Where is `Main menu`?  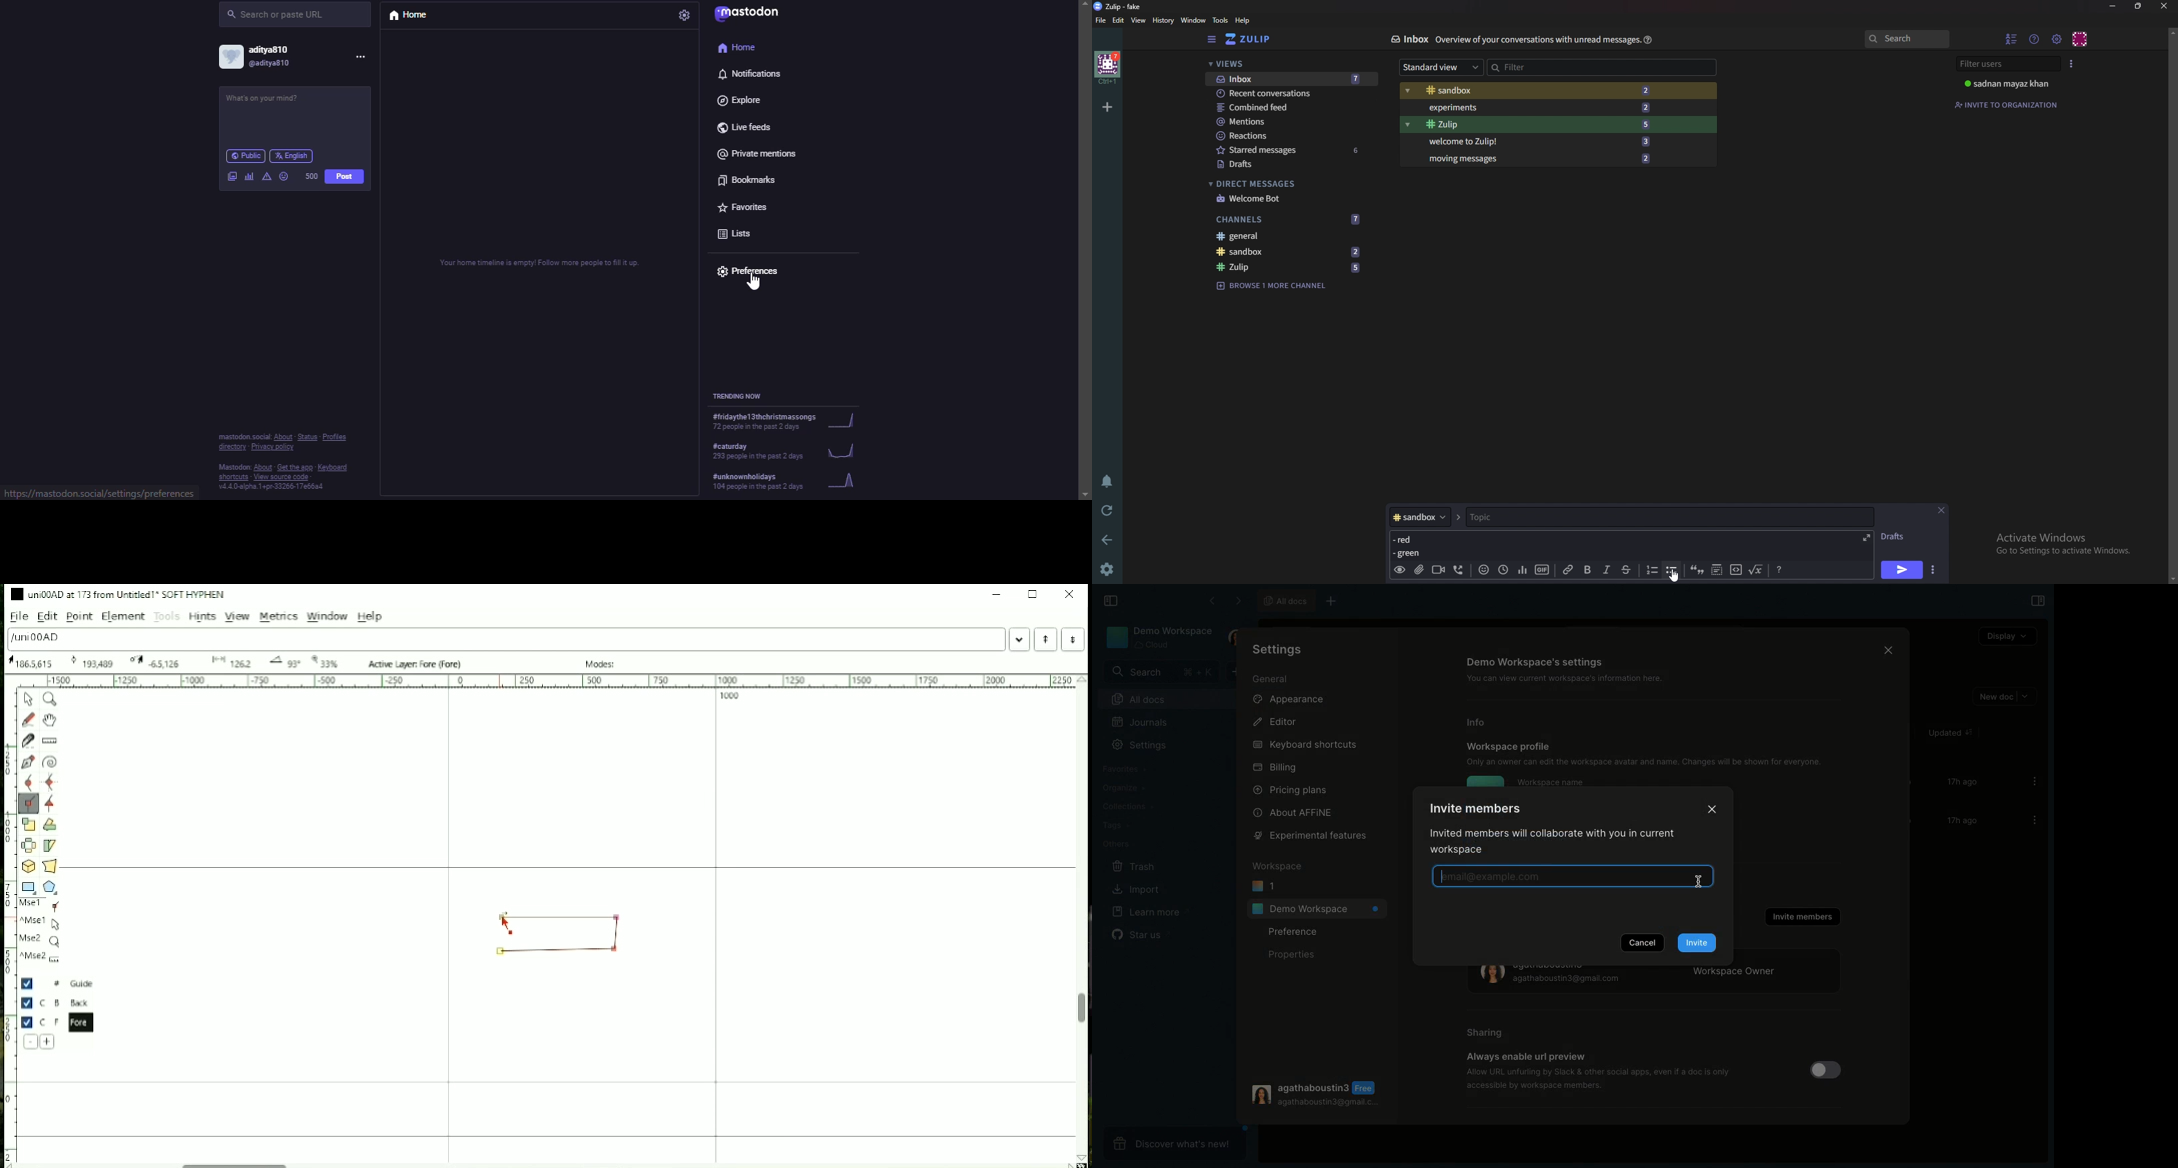
Main menu is located at coordinates (2057, 40).